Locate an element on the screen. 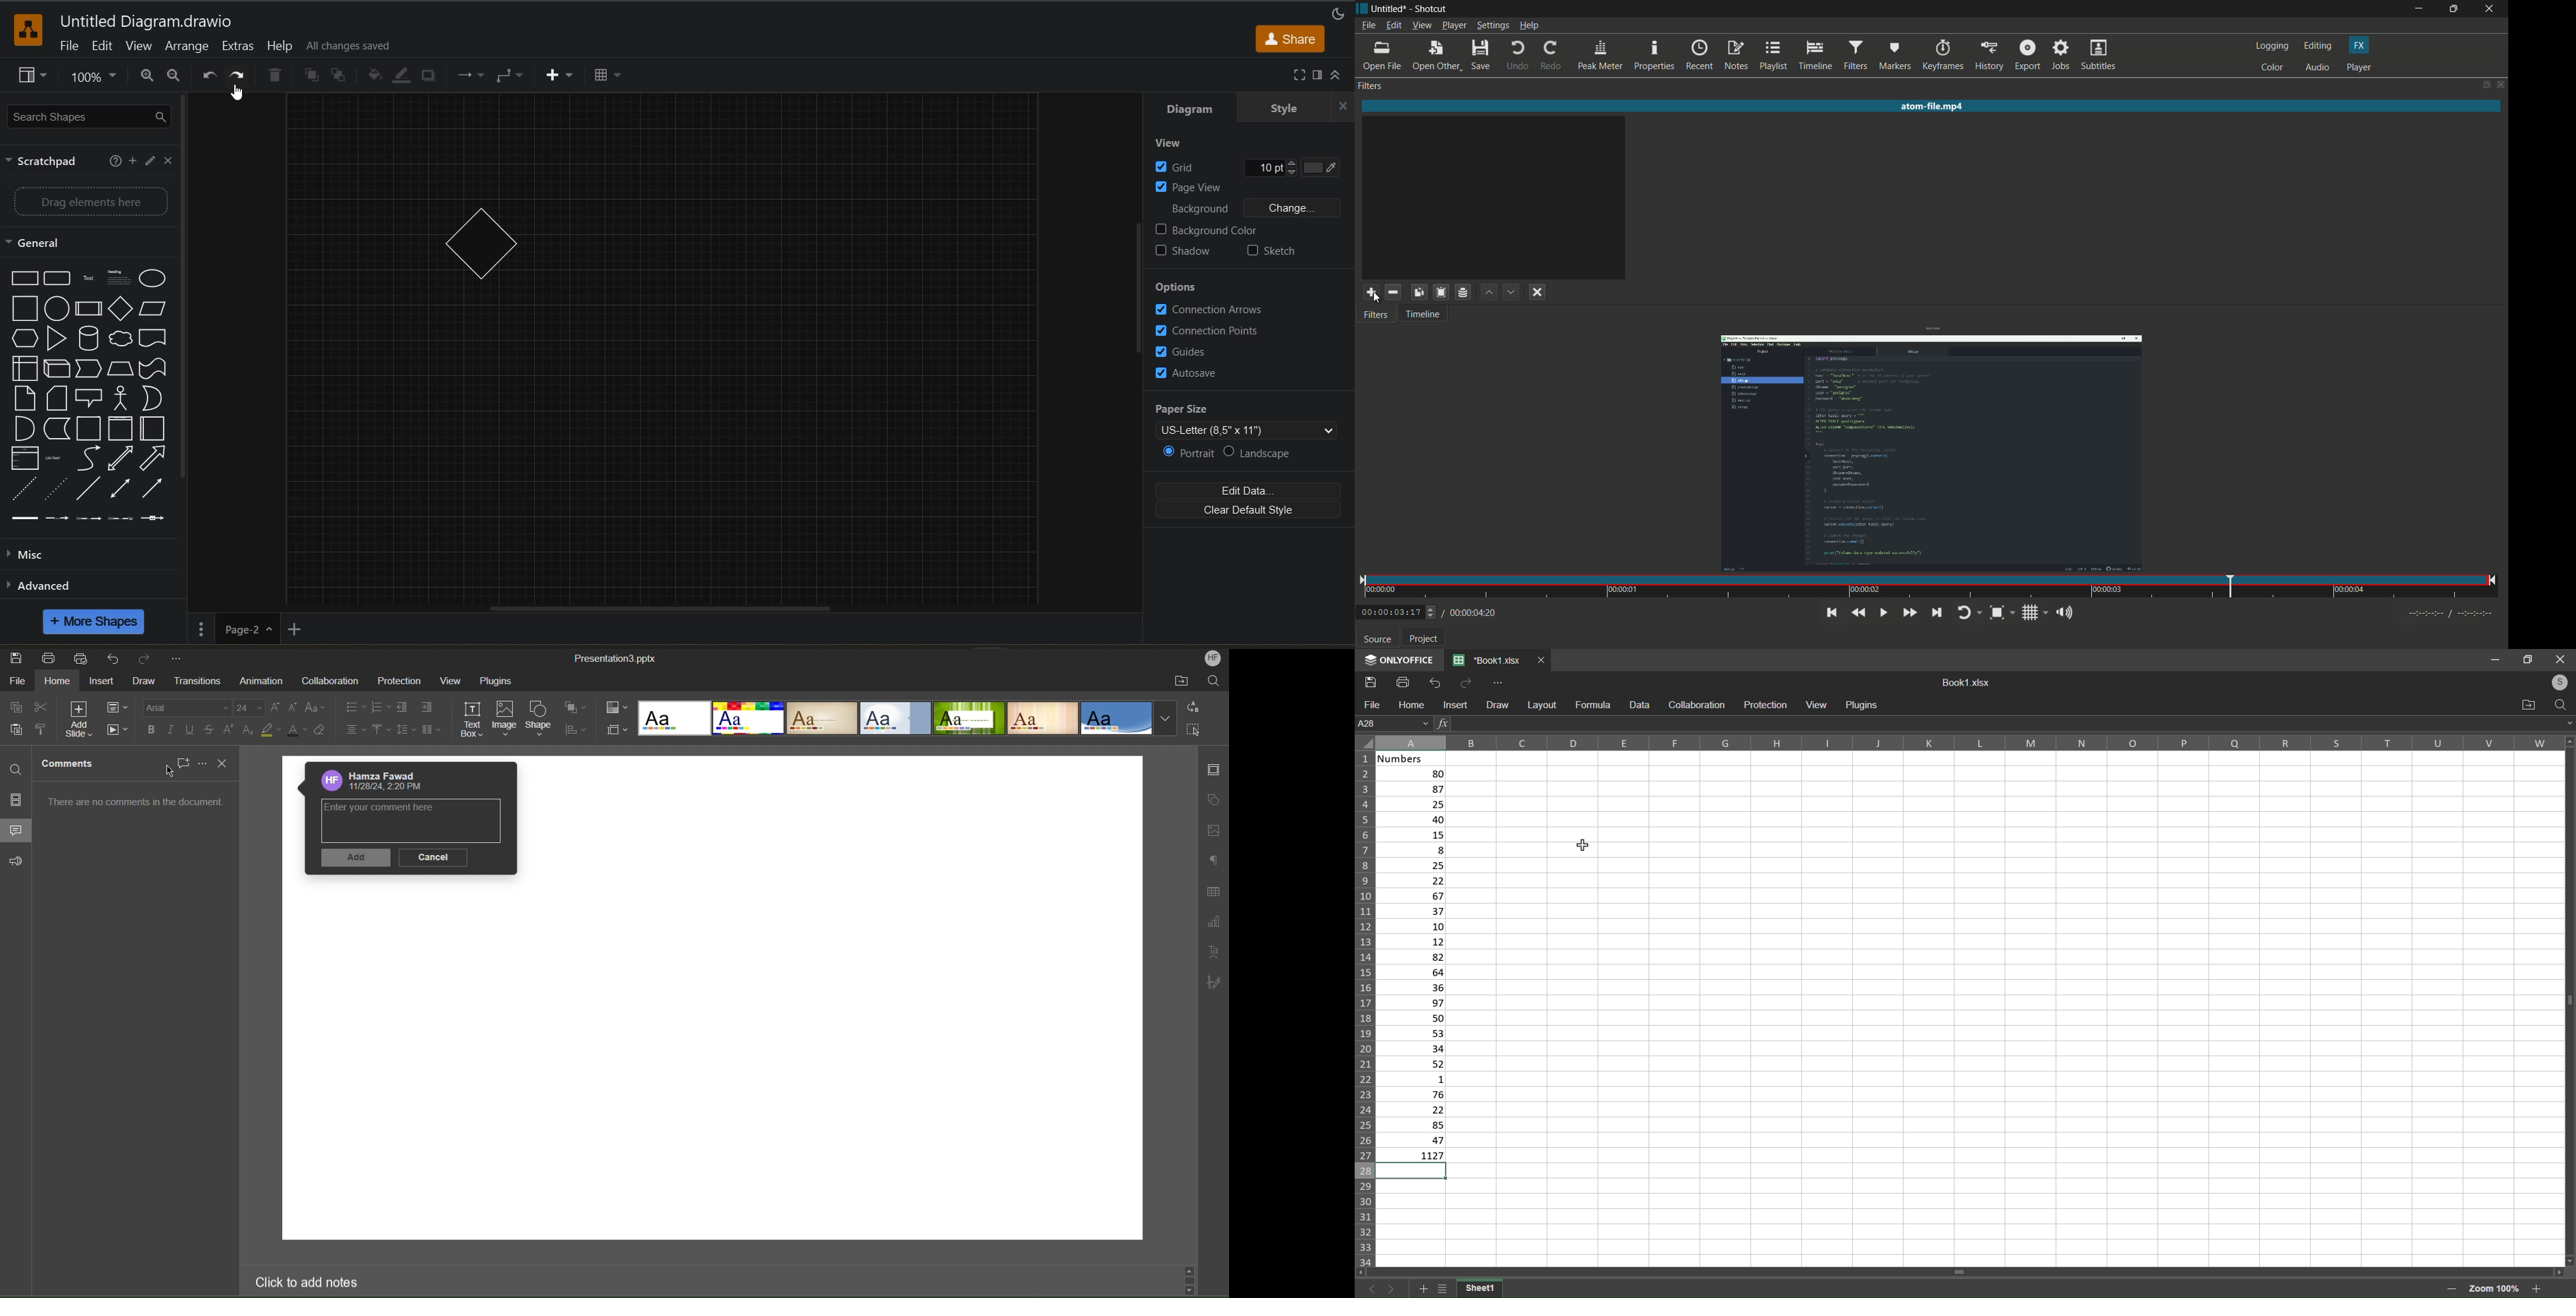 The height and width of the screenshot is (1316, 2576). square is located at coordinates (25, 309).